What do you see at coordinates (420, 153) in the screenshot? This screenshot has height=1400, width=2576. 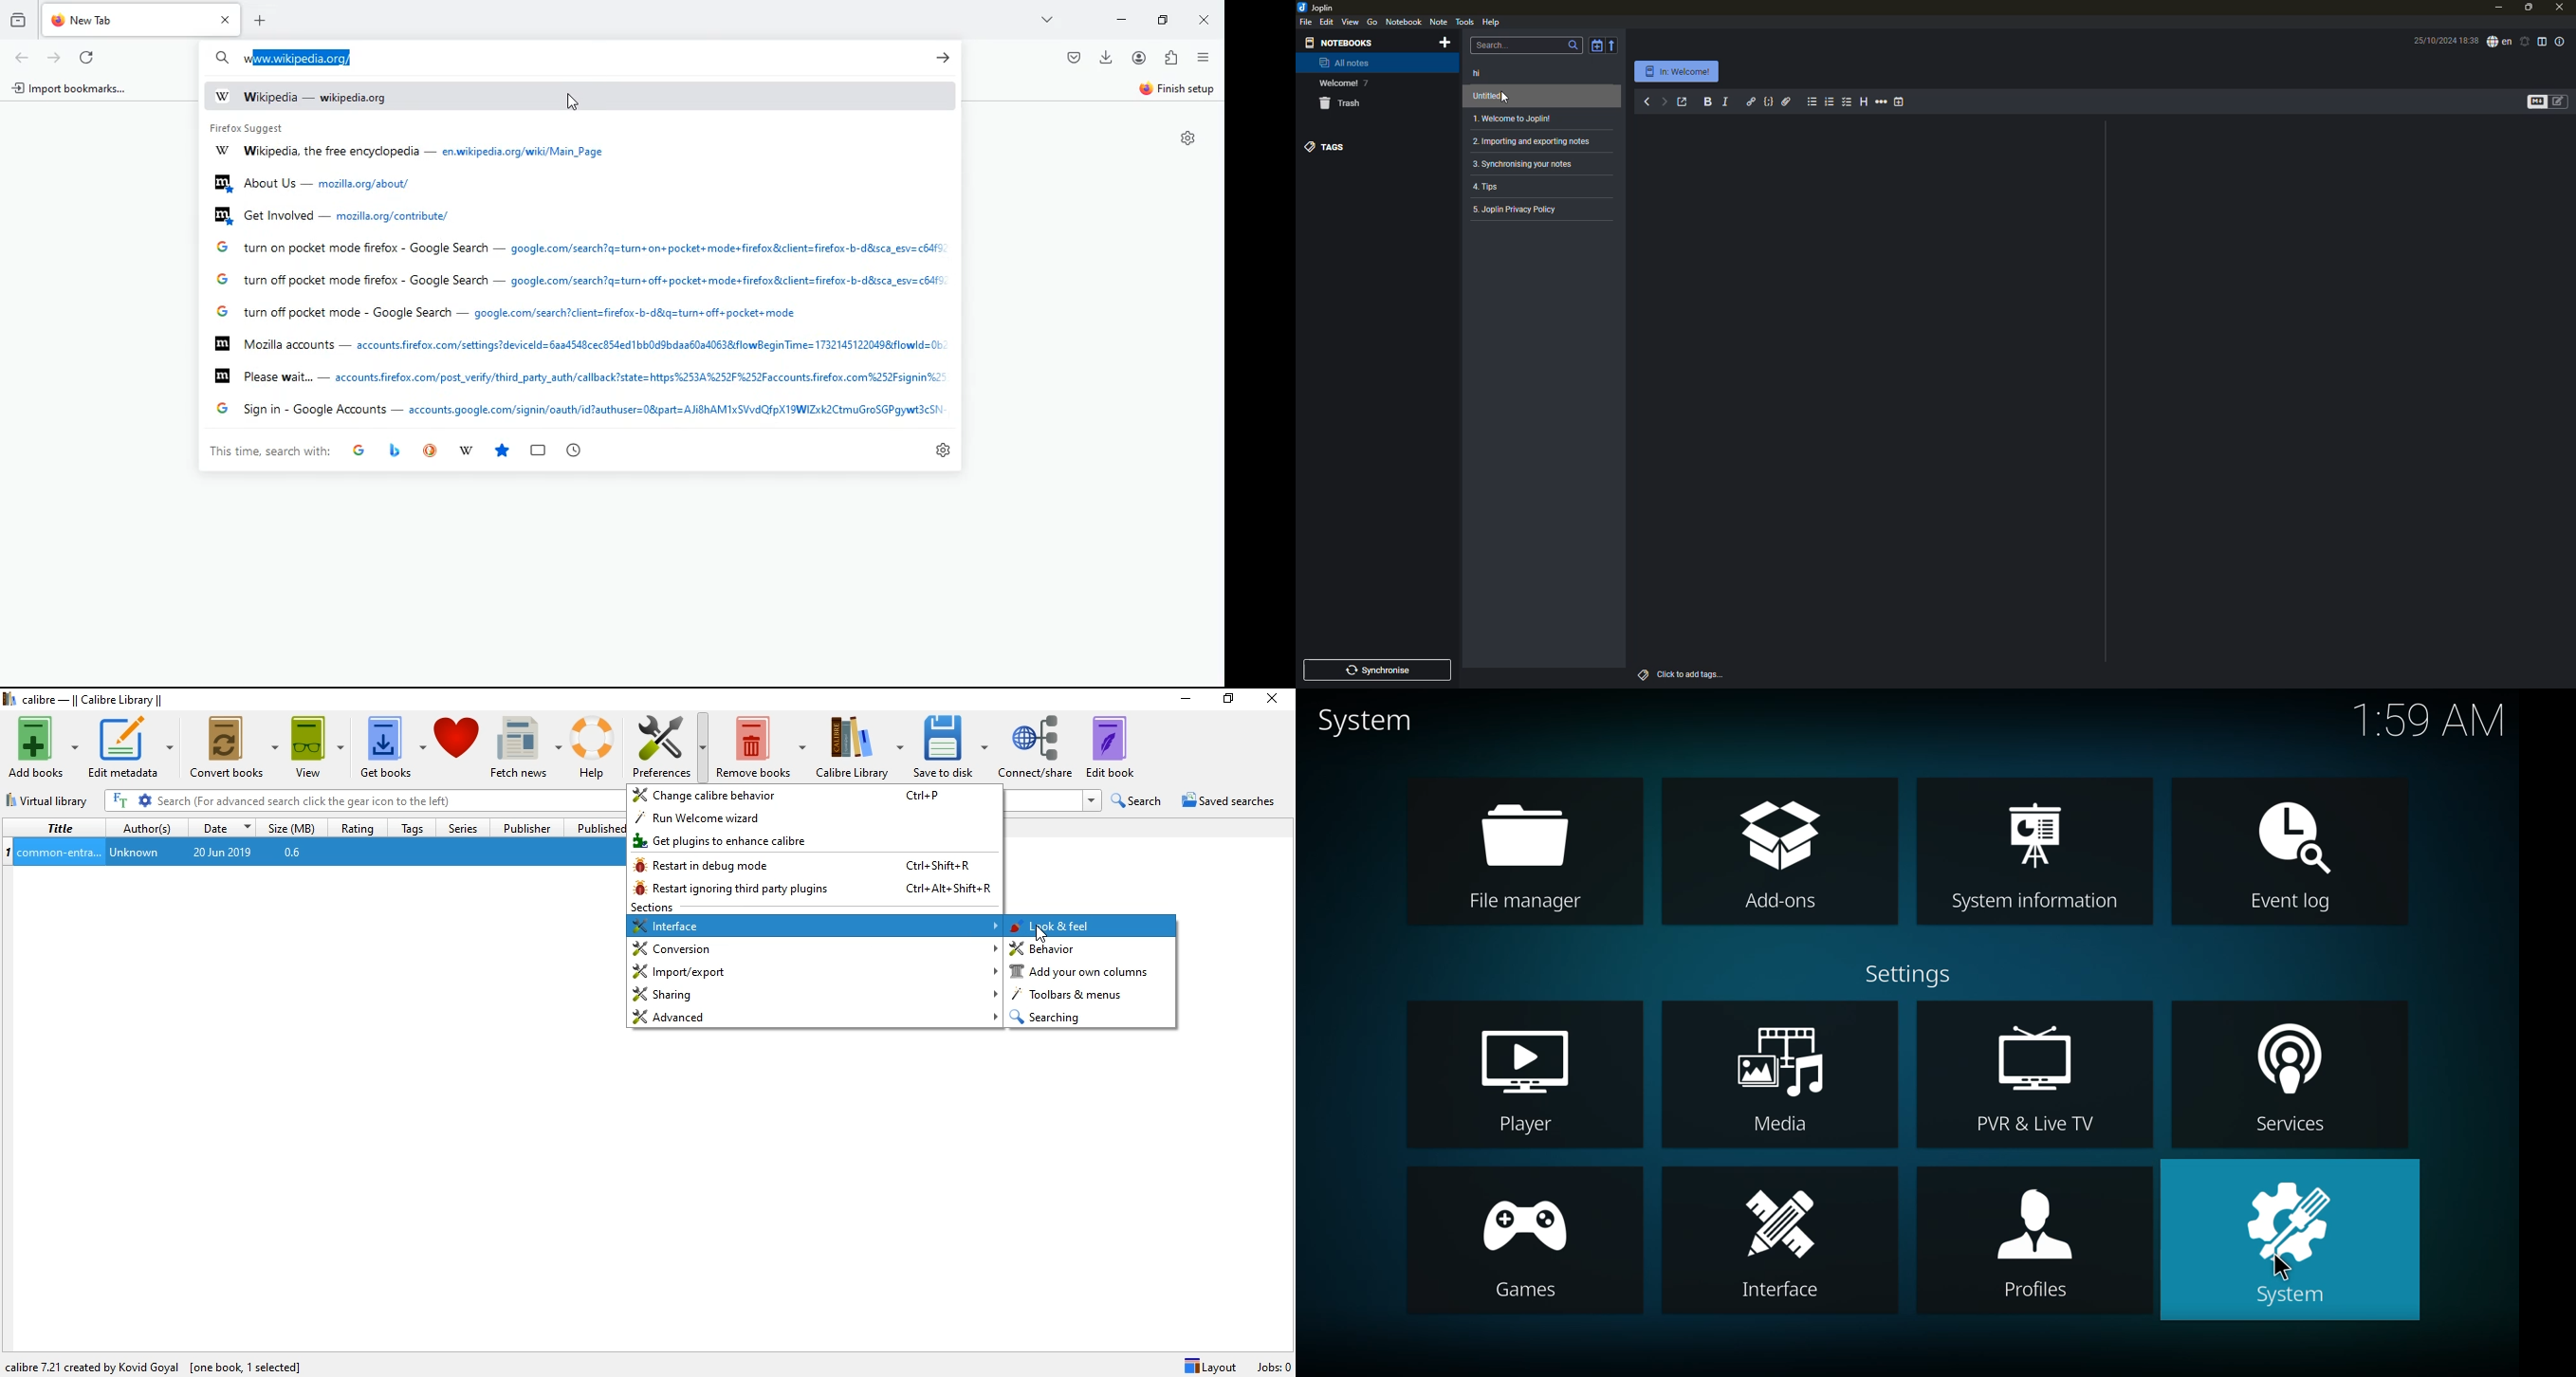 I see `firefox suggestions` at bounding box center [420, 153].